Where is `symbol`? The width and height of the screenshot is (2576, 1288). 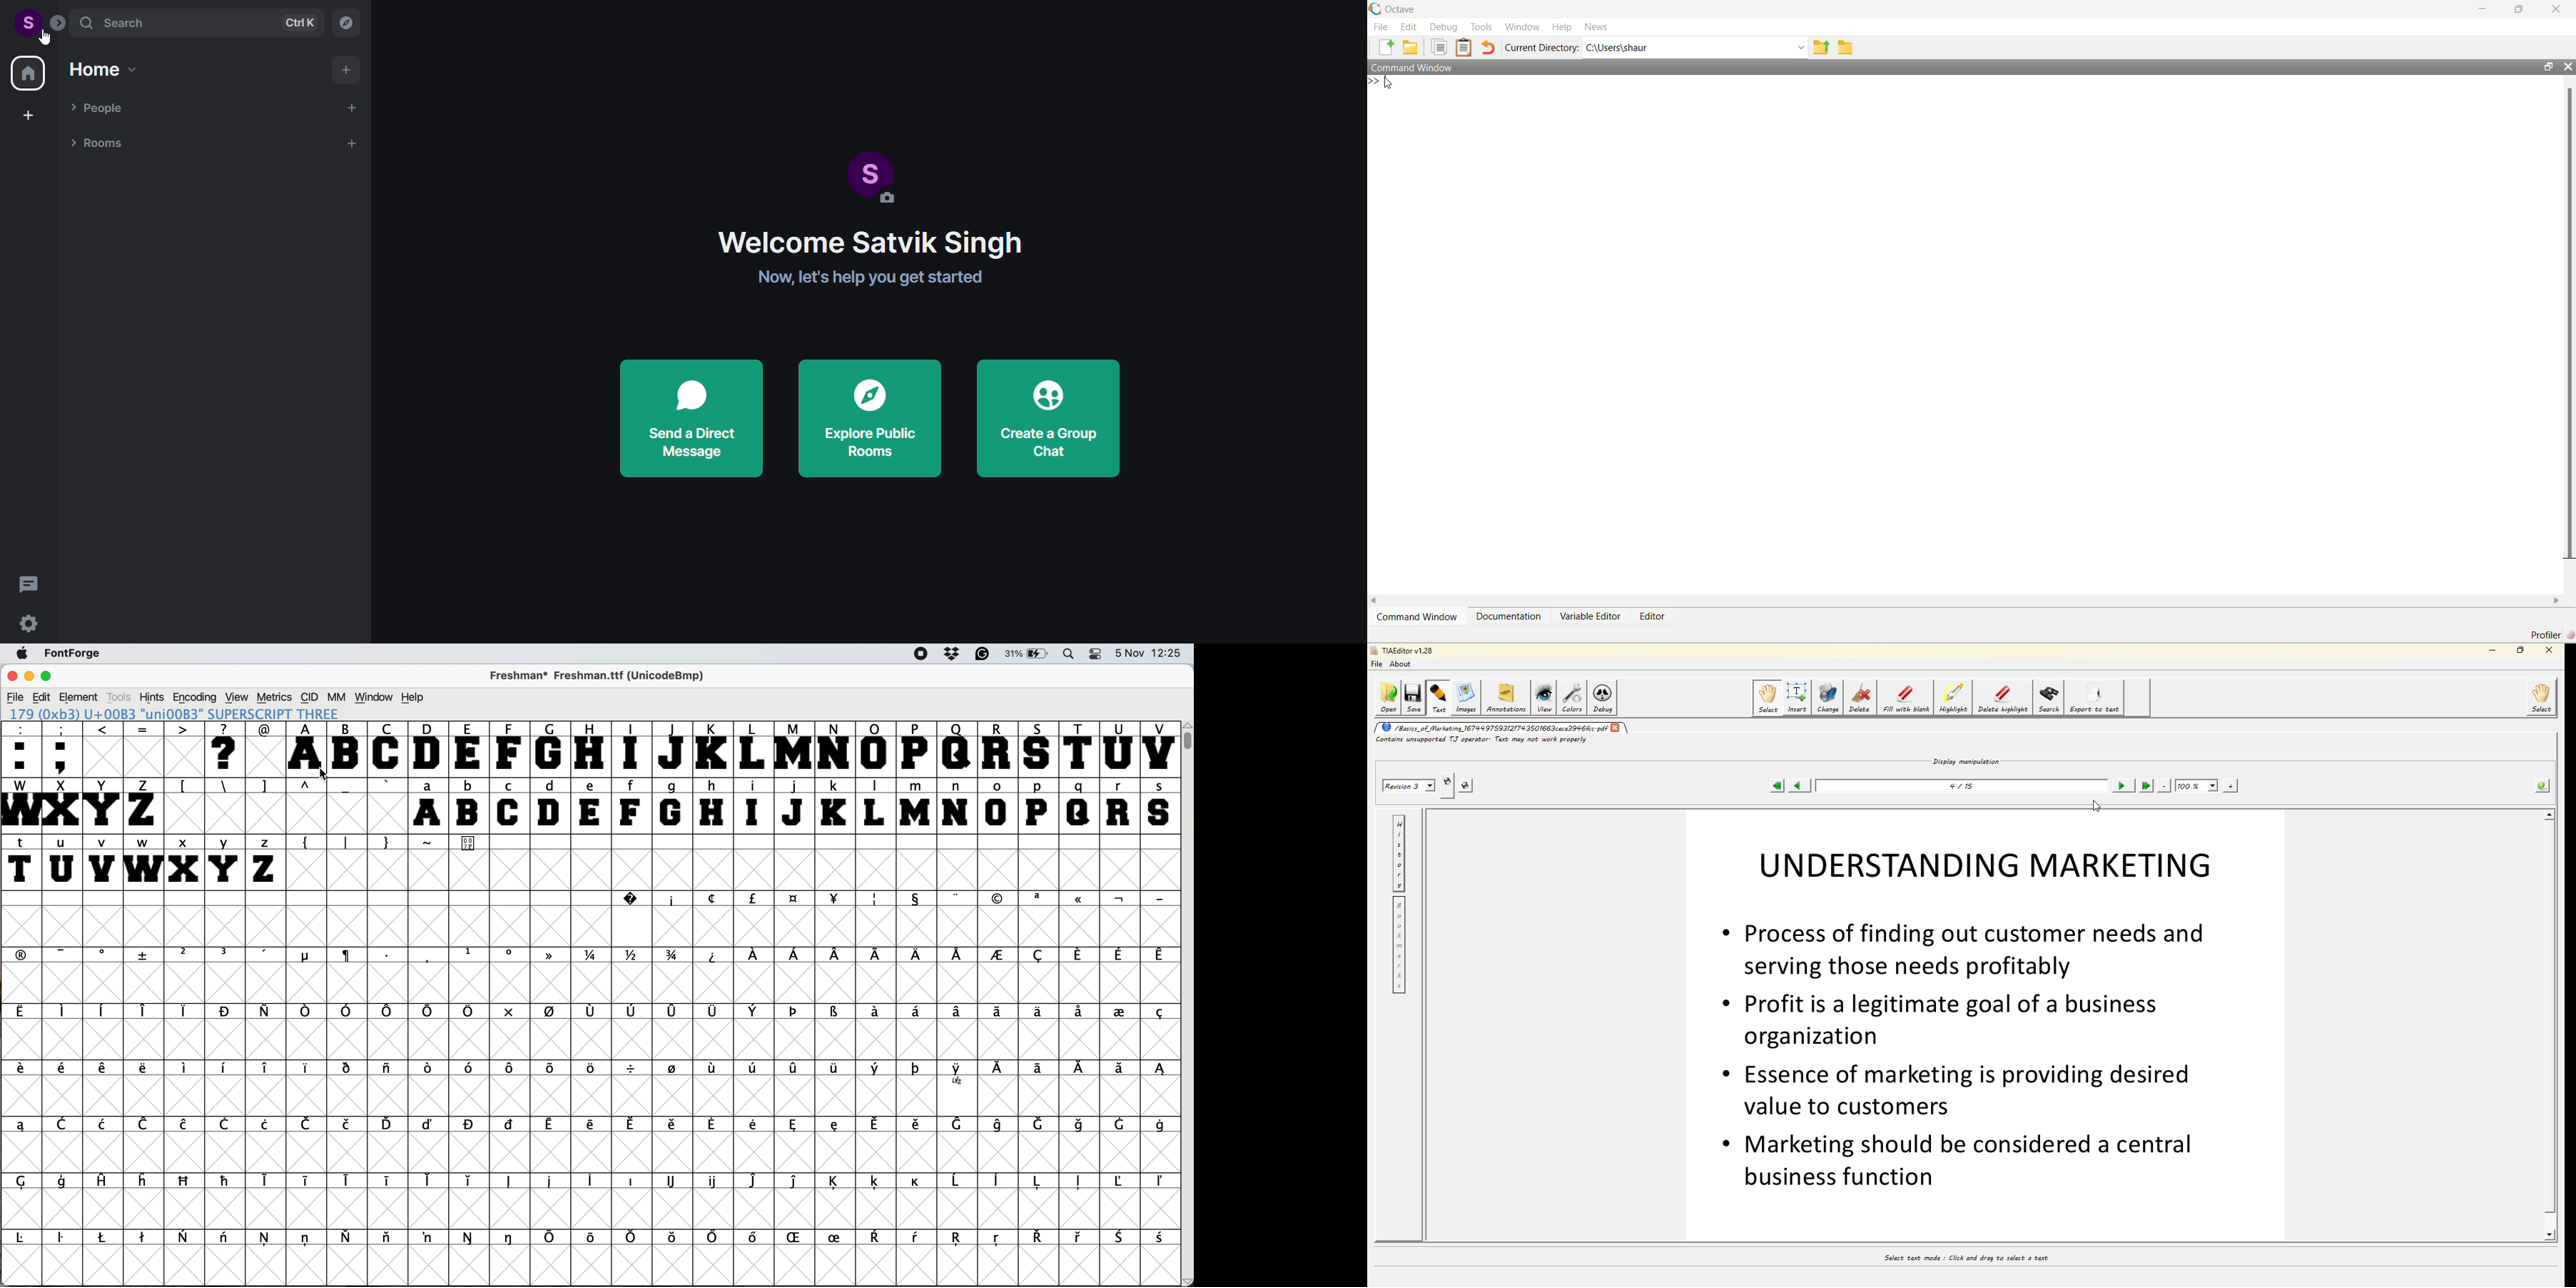 symbol is located at coordinates (103, 1011).